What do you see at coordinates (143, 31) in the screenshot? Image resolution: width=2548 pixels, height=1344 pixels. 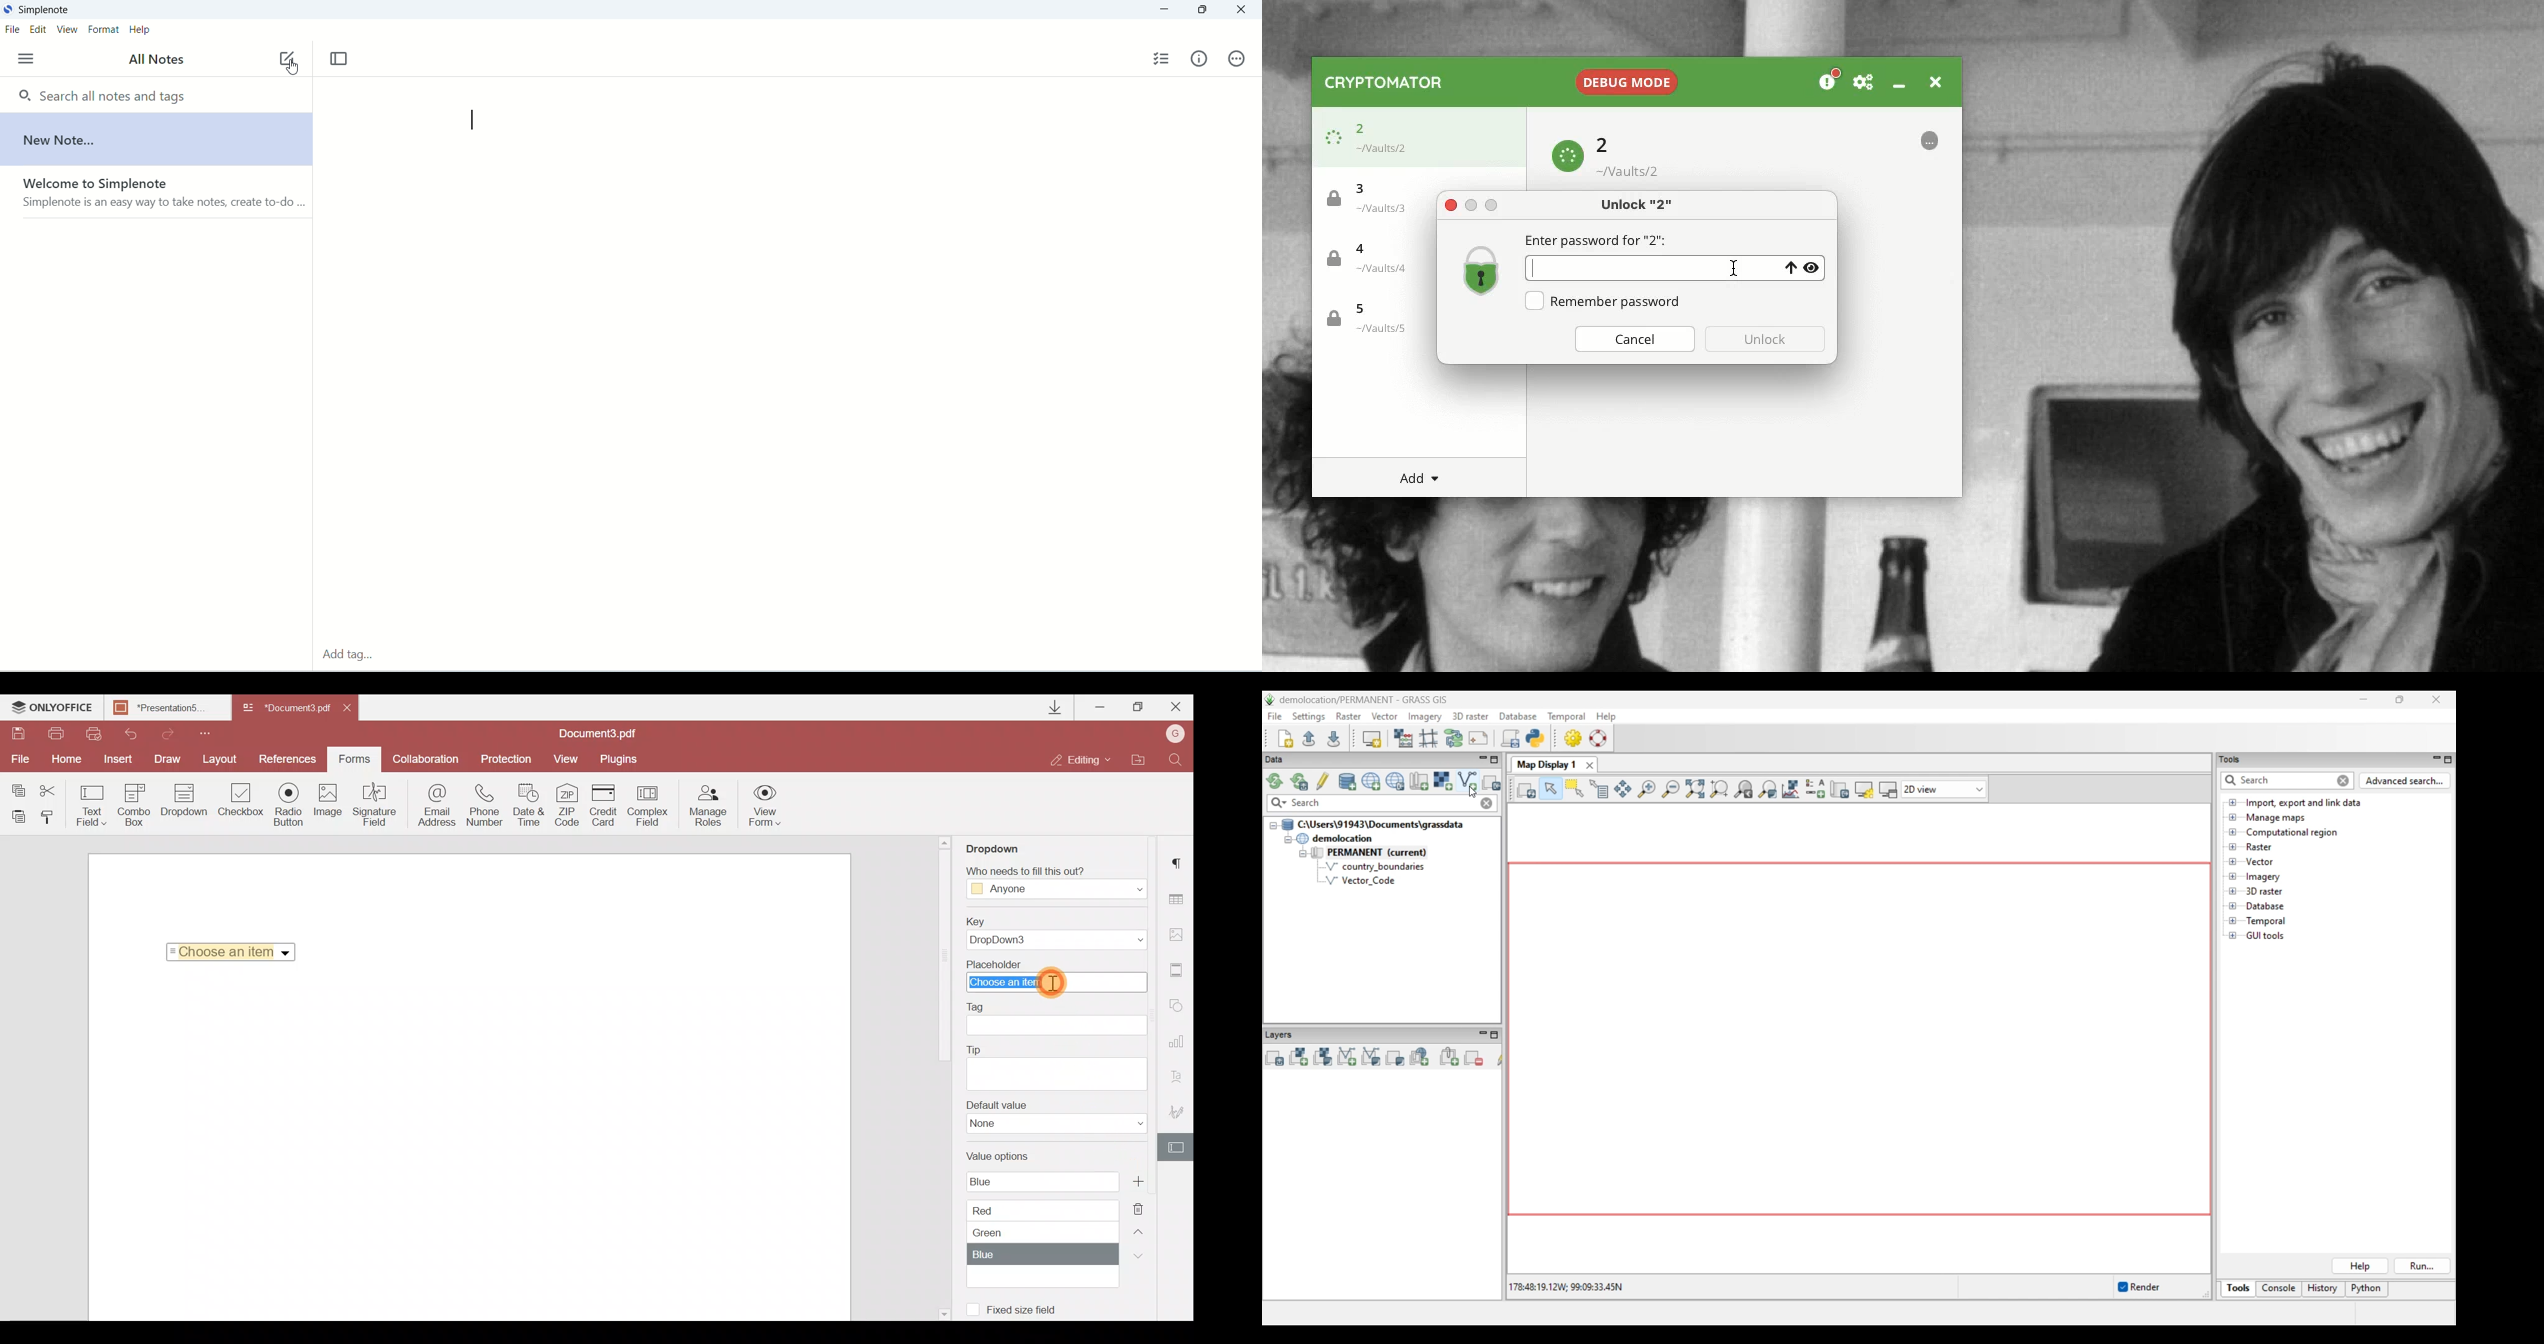 I see `help` at bounding box center [143, 31].